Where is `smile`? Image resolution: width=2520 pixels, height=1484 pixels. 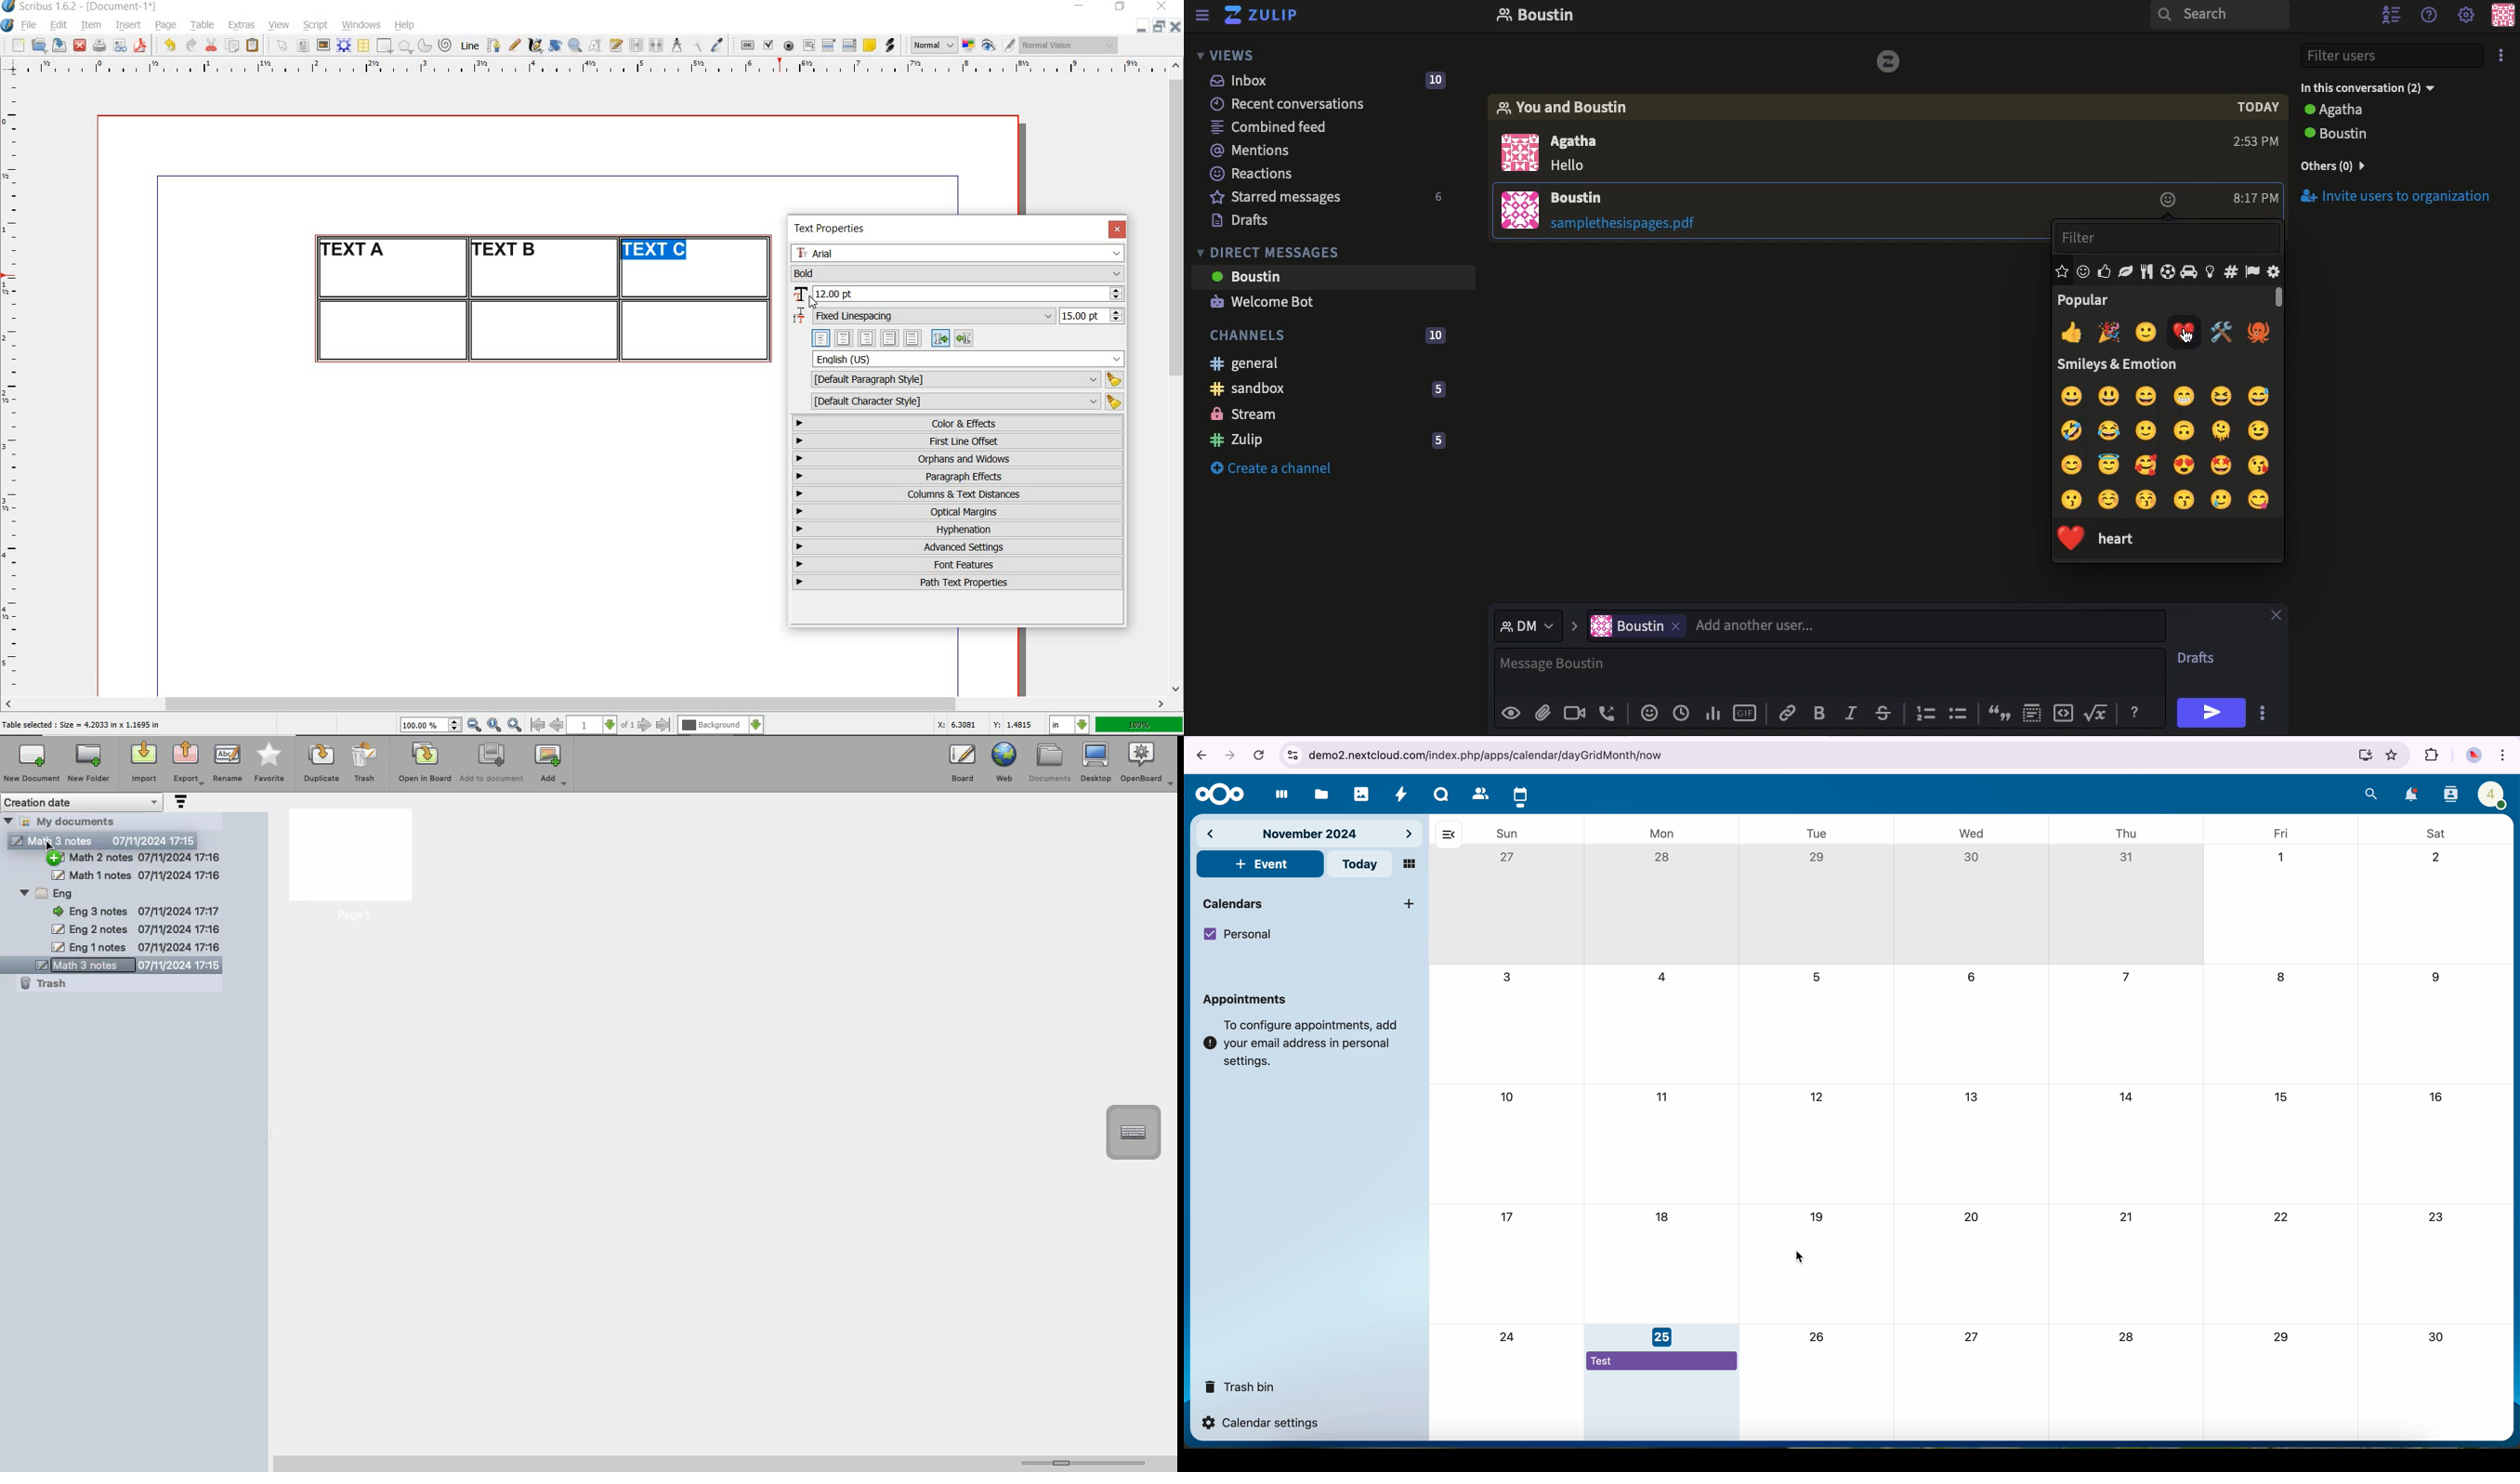
smile is located at coordinates (2146, 333).